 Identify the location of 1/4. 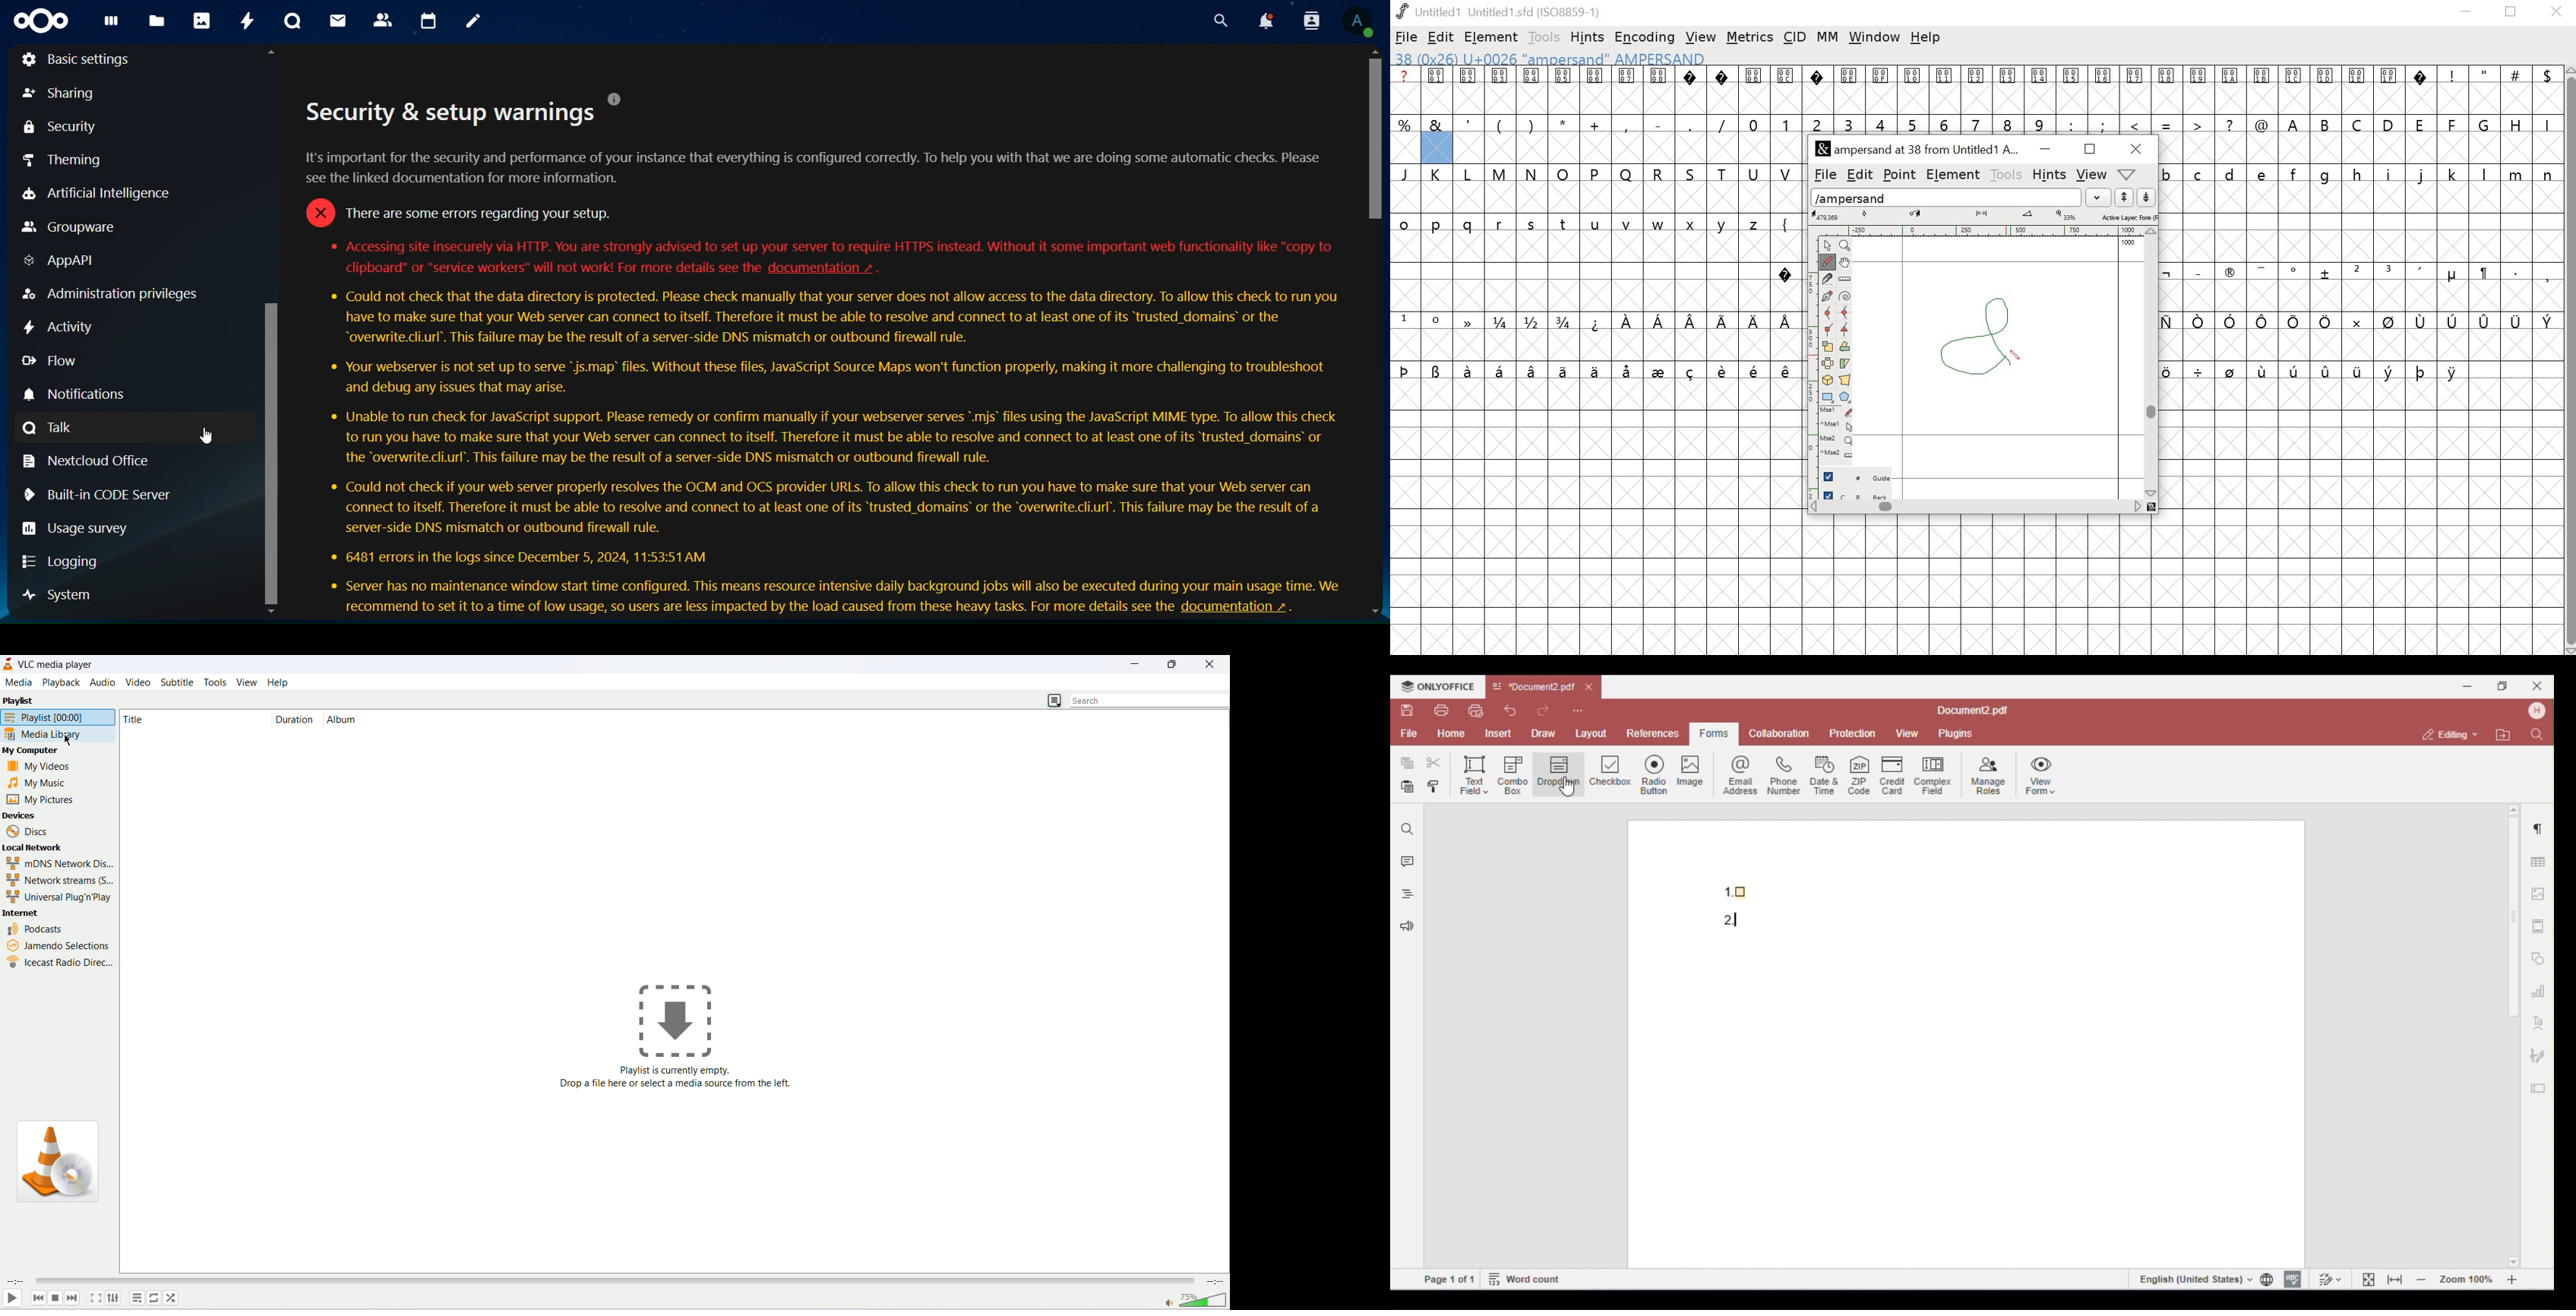
(1502, 322).